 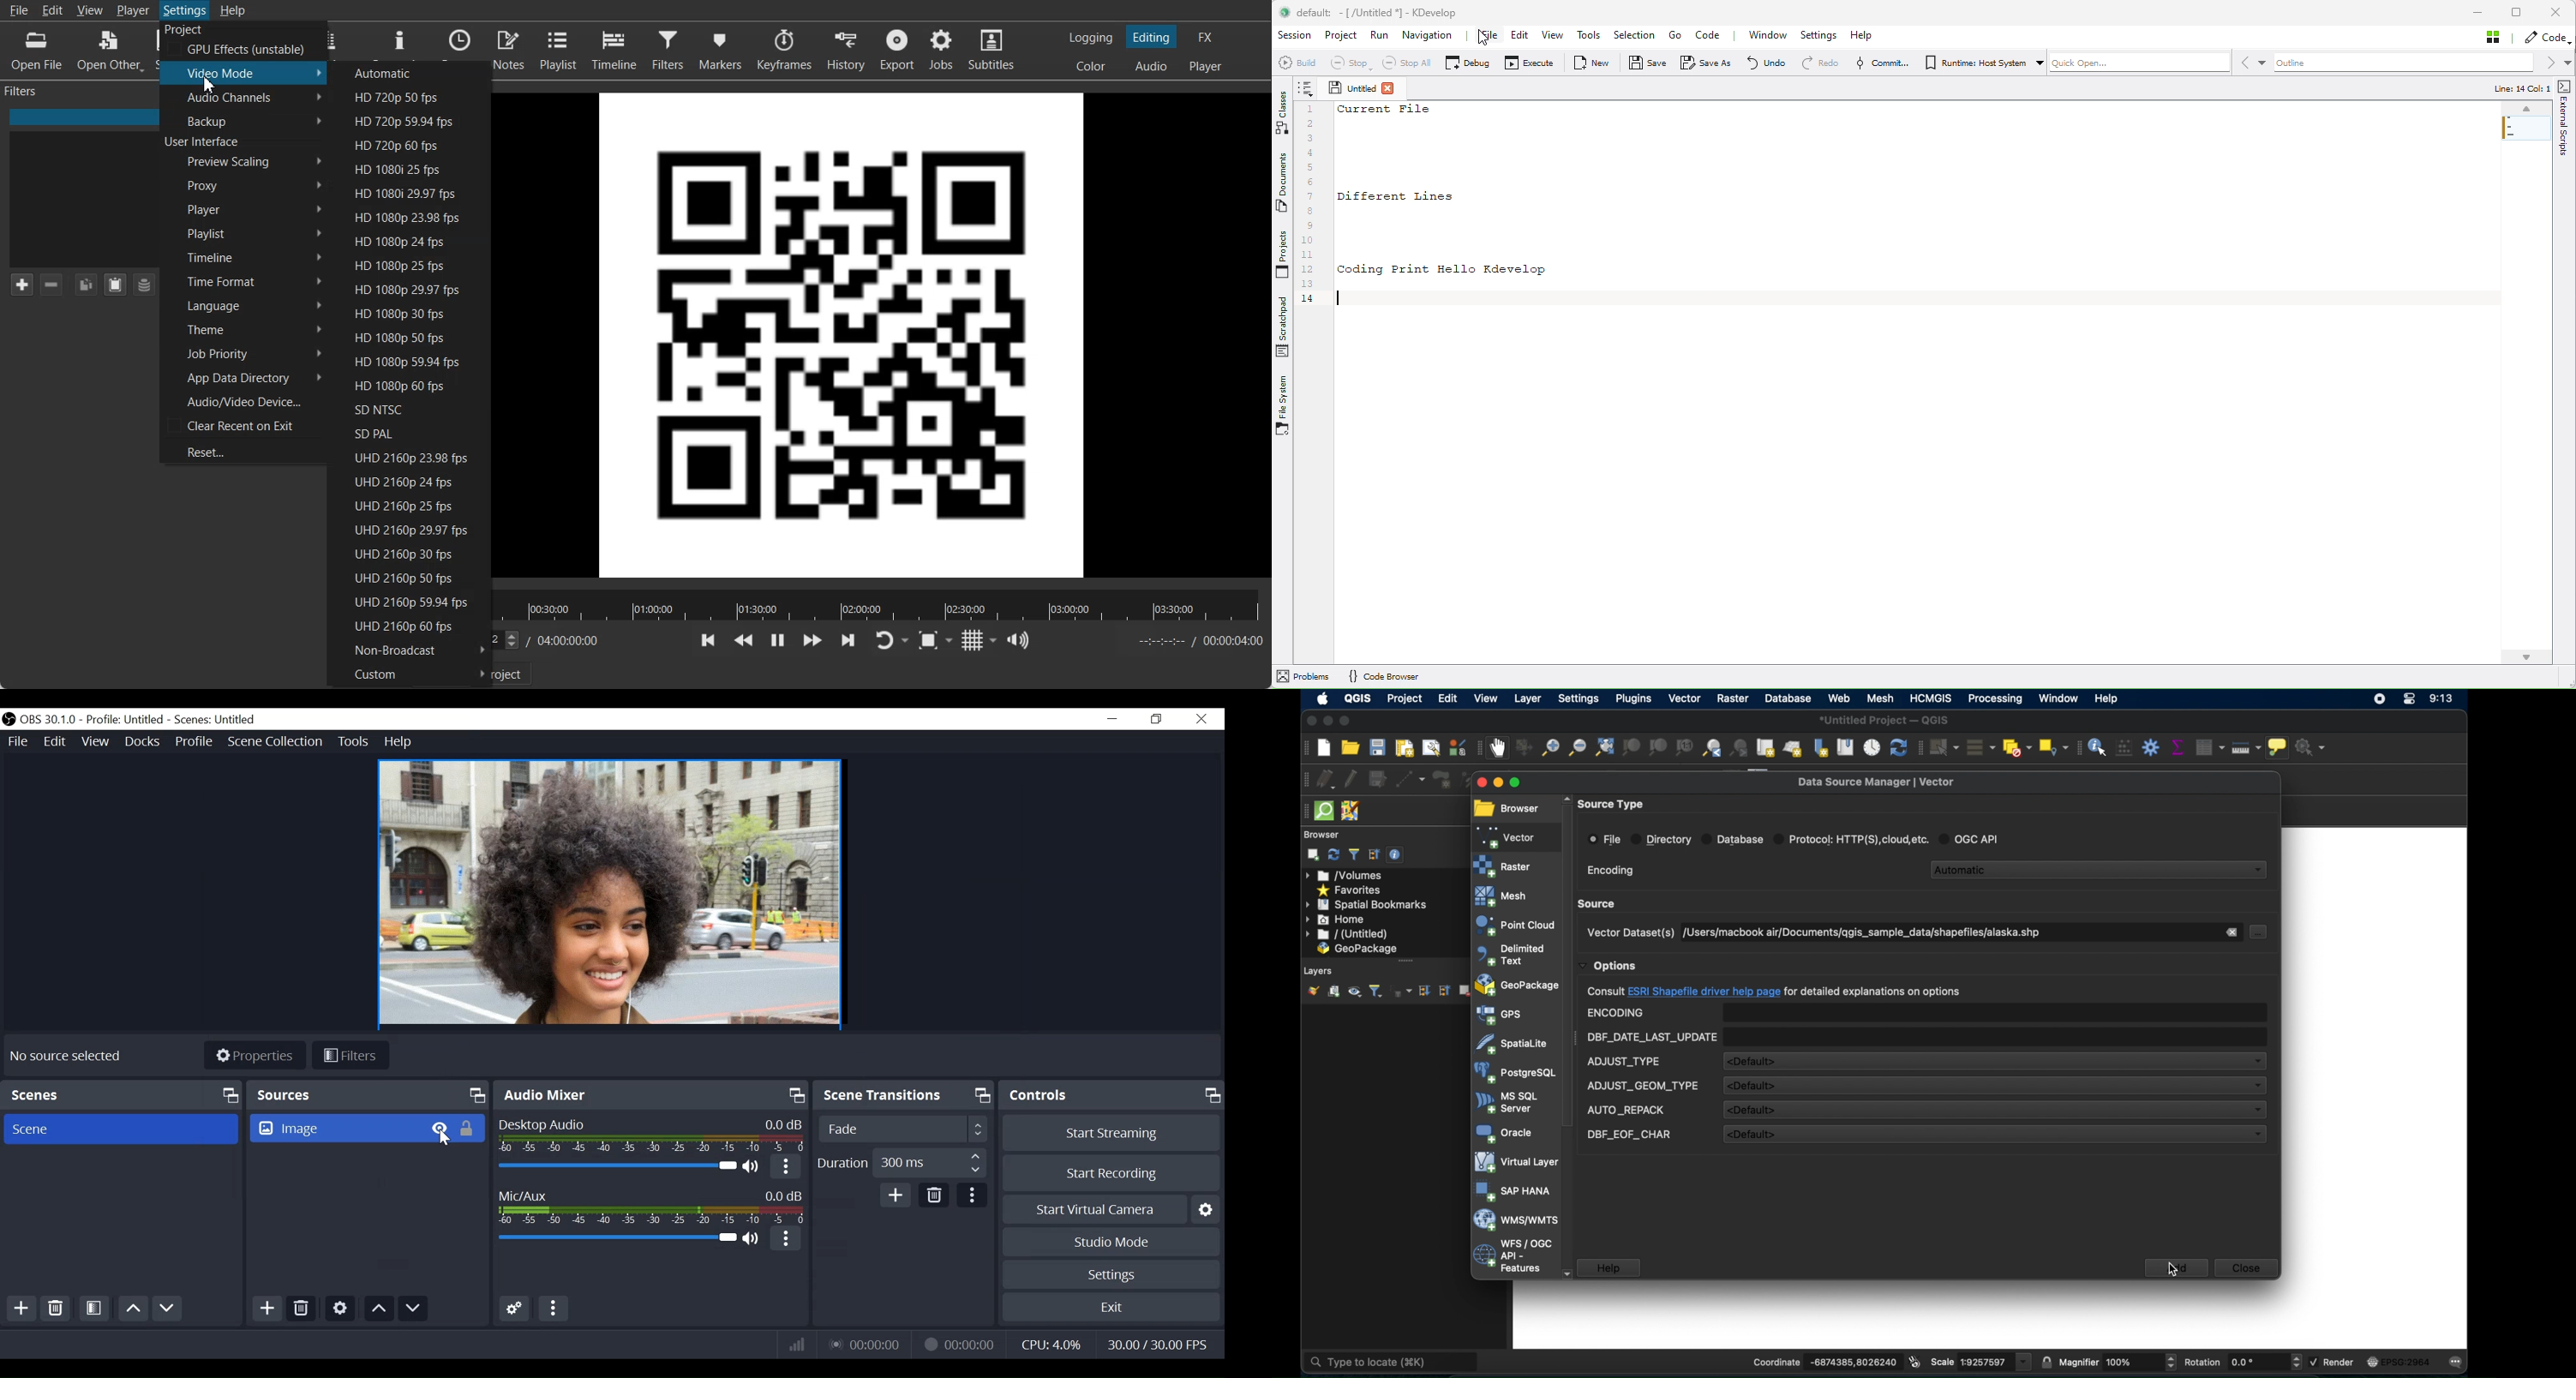 What do you see at coordinates (405, 288) in the screenshot?
I see `HD 1080p 29.97 fps` at bounding box center [405, 288].